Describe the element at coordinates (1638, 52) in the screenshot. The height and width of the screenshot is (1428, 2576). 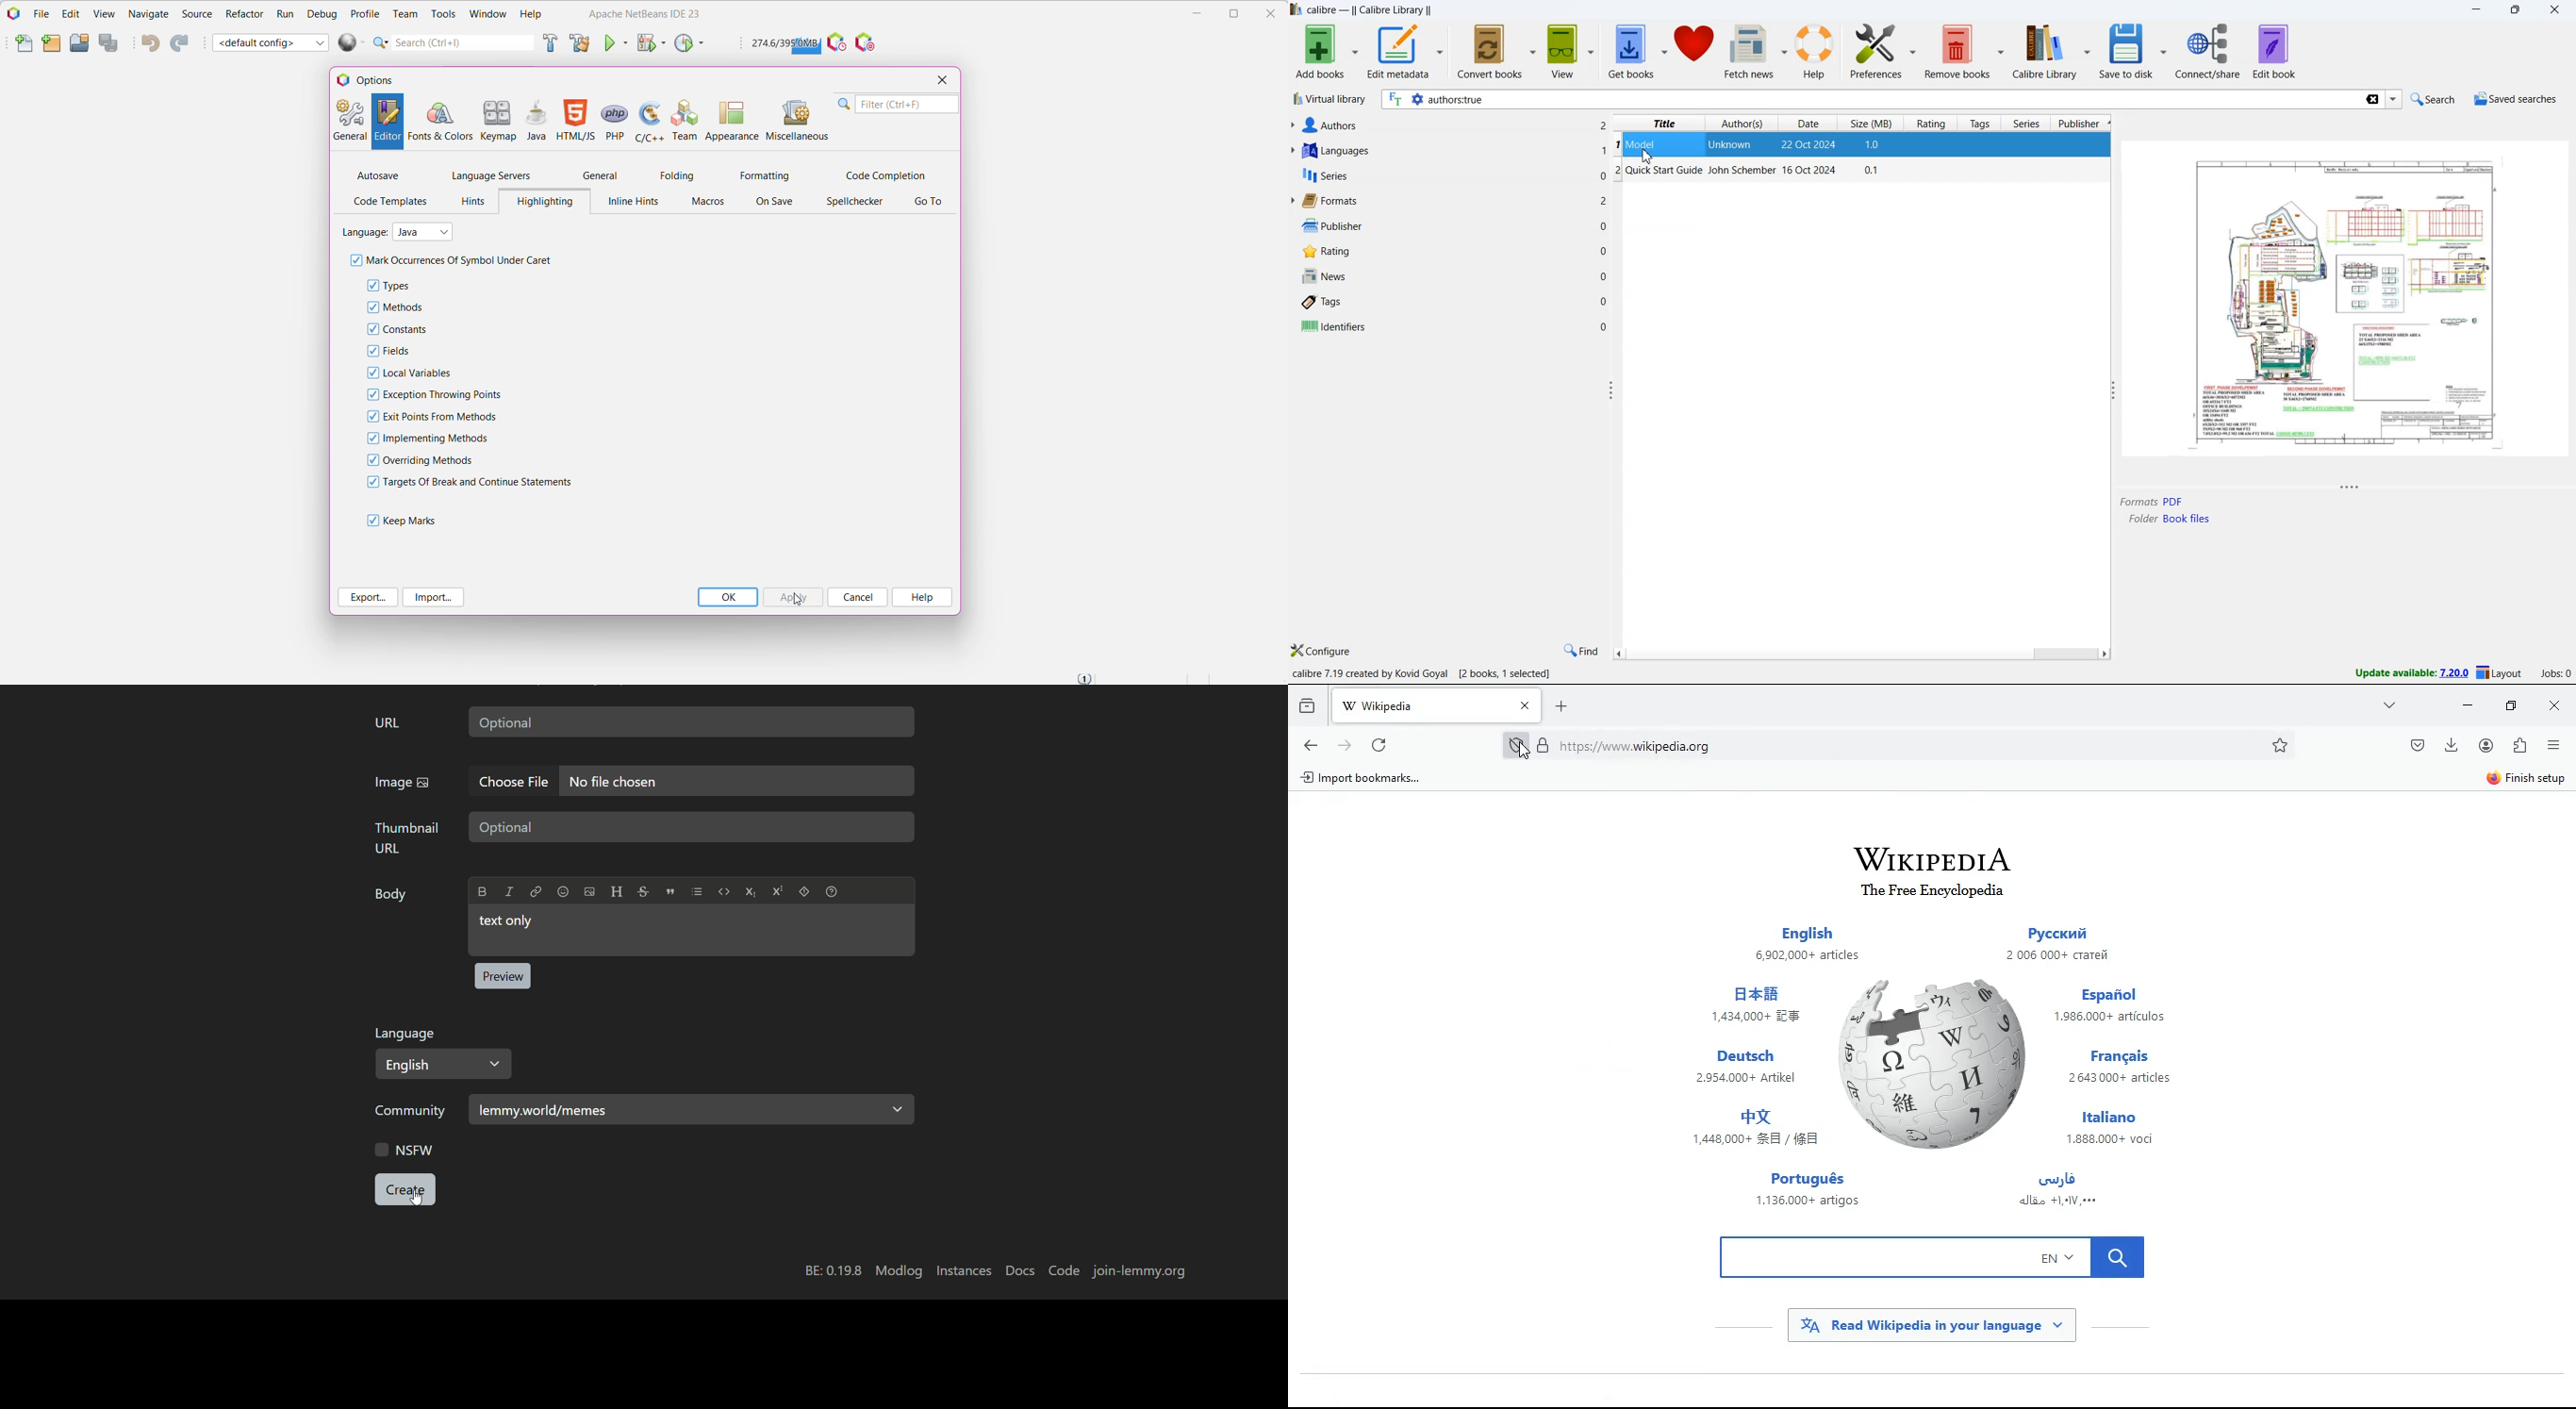
I see `get books` at that location.